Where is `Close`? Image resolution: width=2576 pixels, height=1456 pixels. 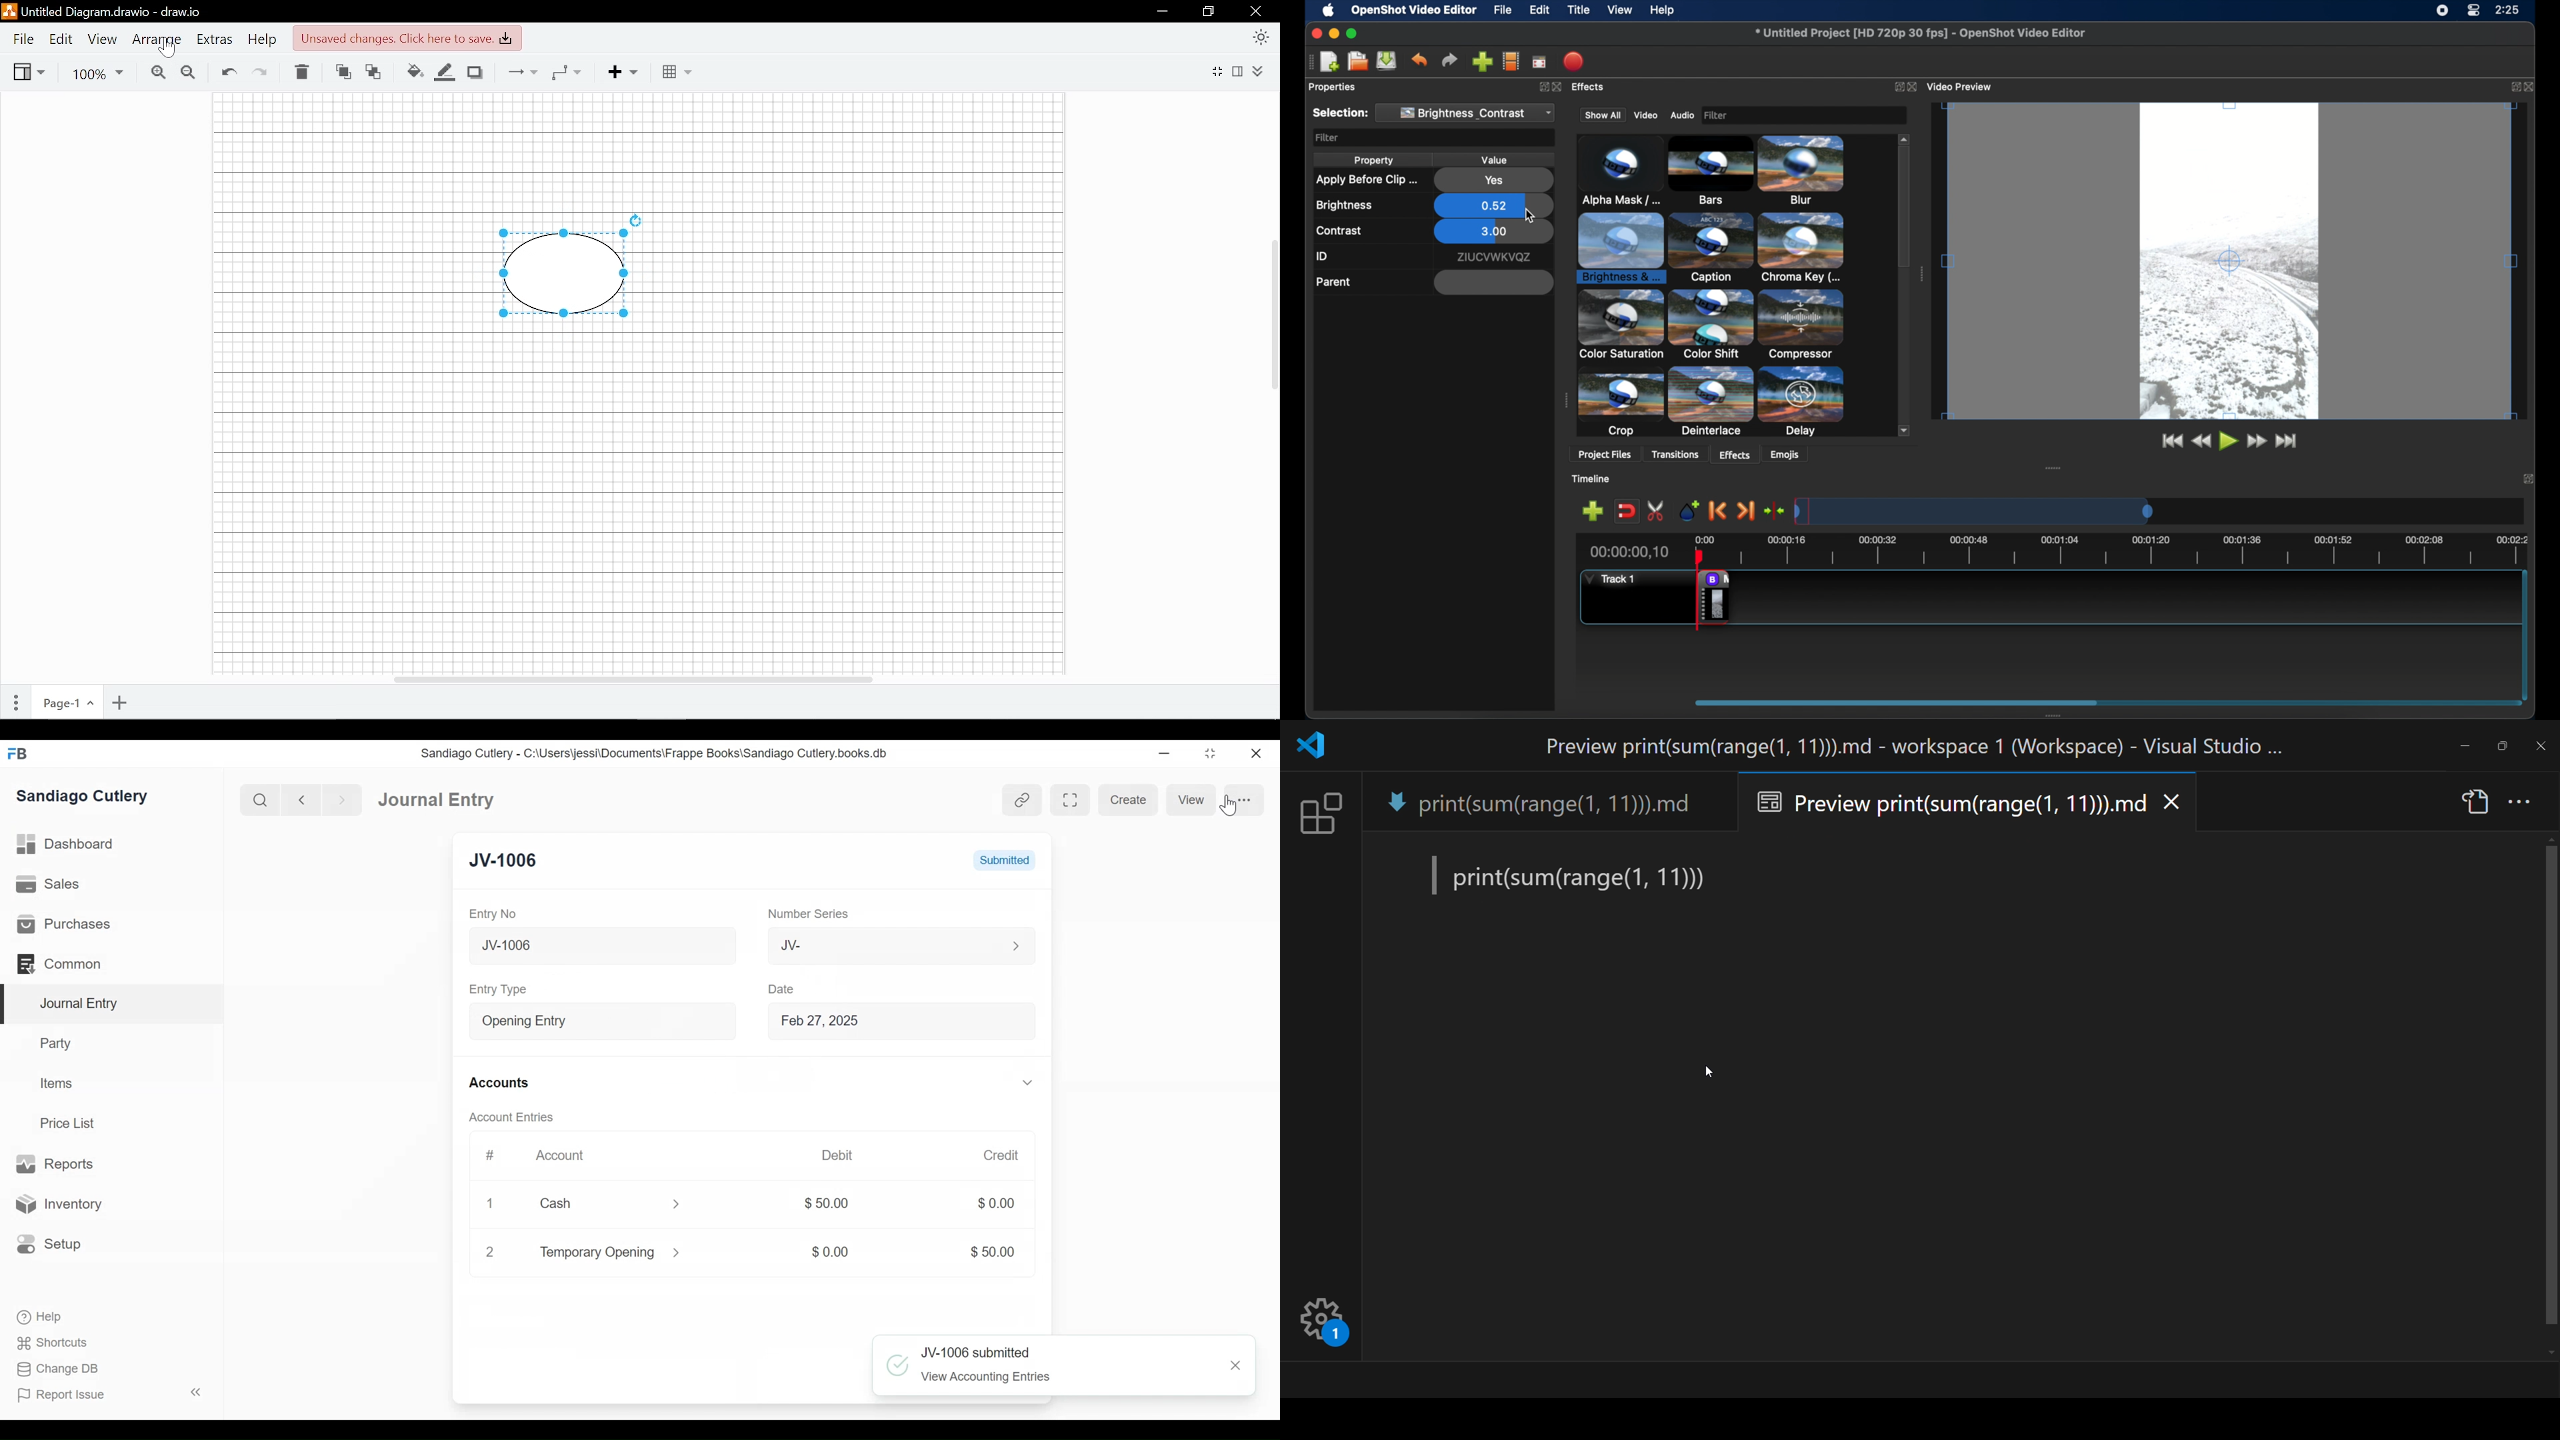
Close is located at coordinates (1255, 753).